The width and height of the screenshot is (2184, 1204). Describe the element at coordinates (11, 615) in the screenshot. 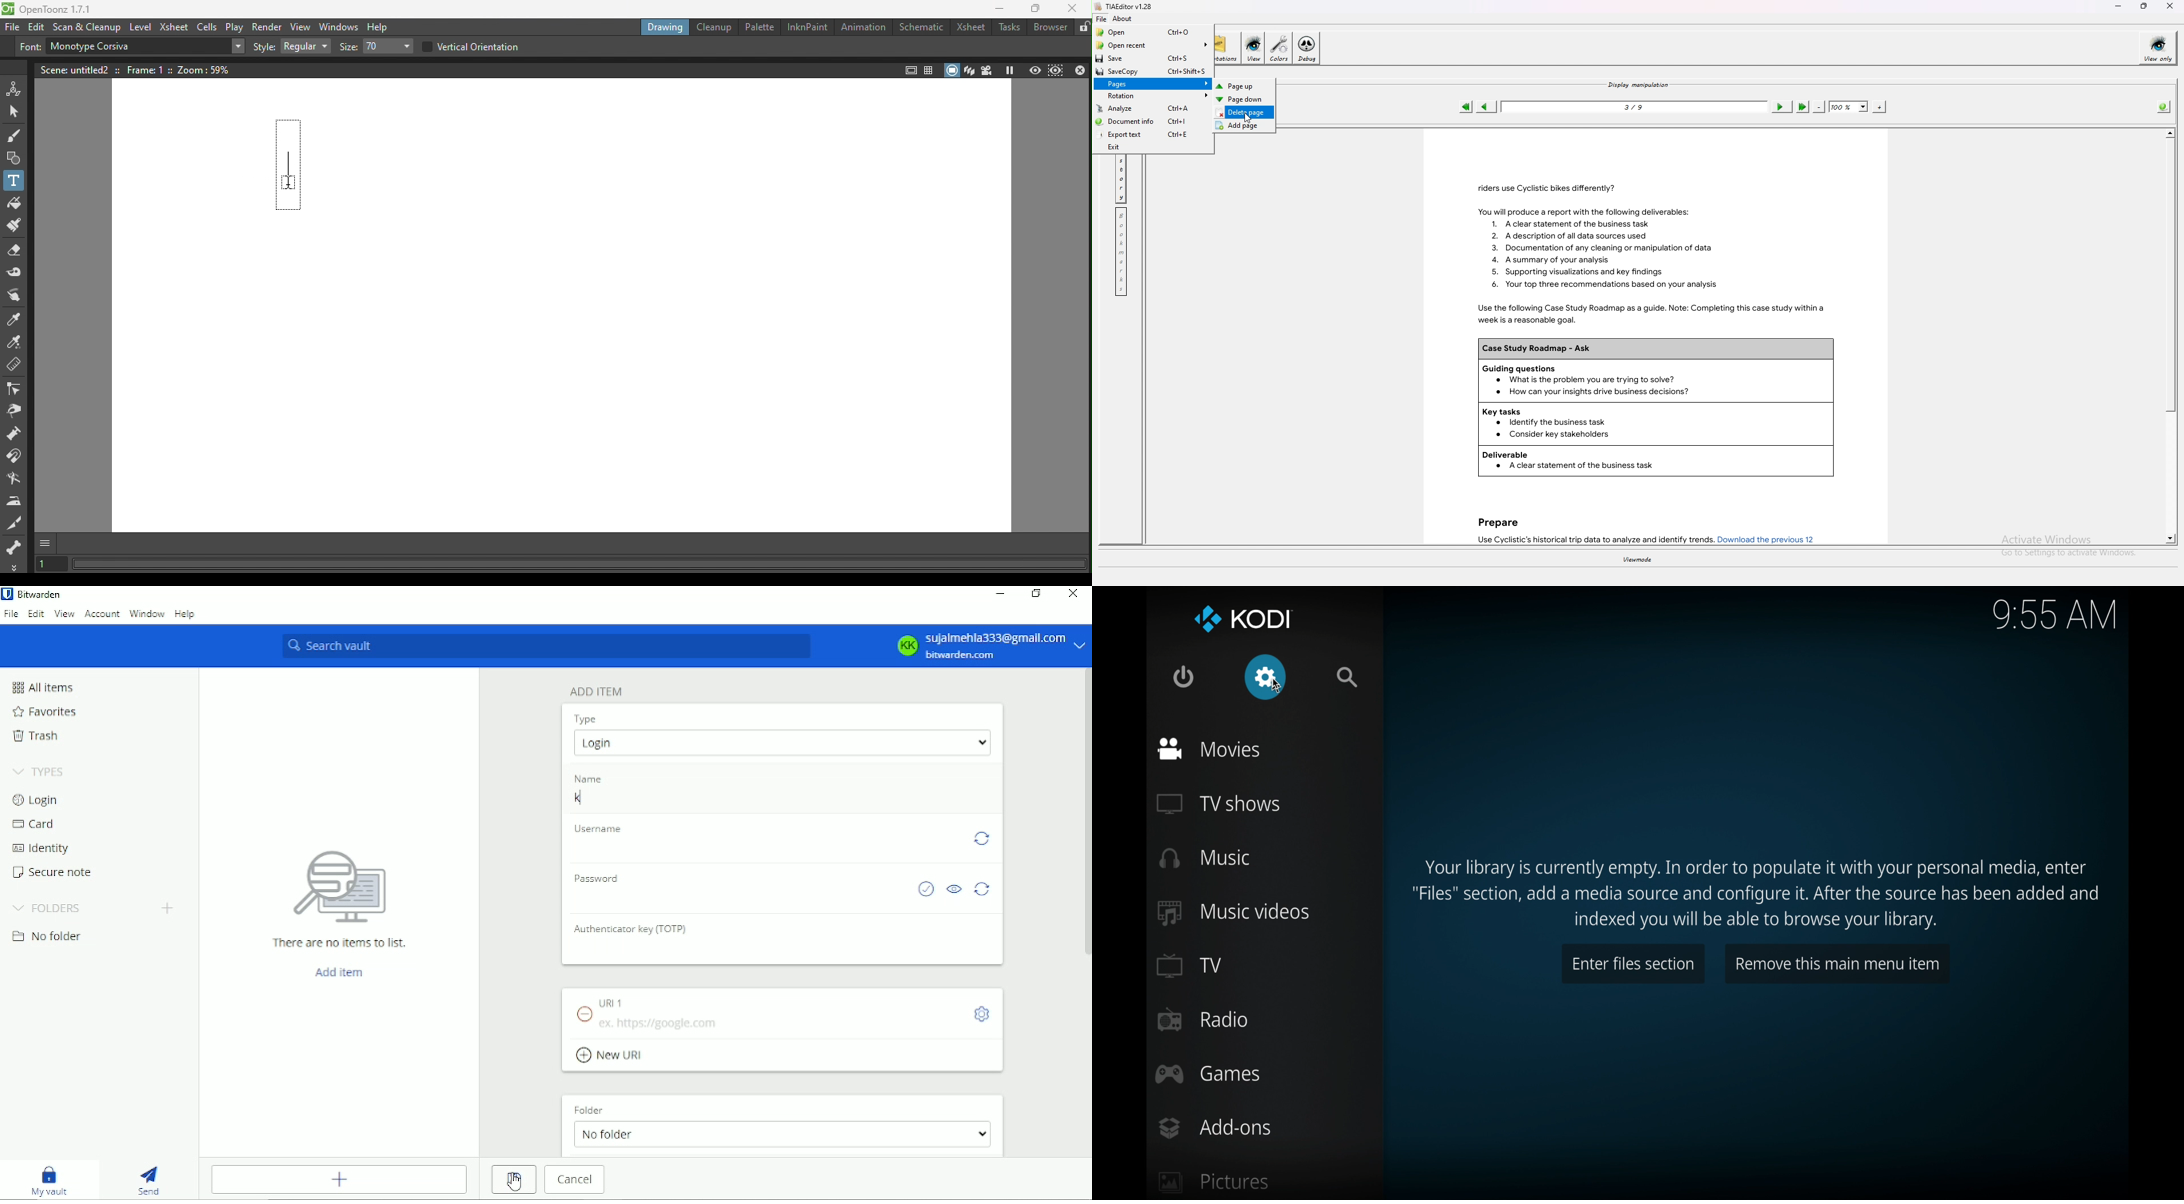

I see `File` at that location.